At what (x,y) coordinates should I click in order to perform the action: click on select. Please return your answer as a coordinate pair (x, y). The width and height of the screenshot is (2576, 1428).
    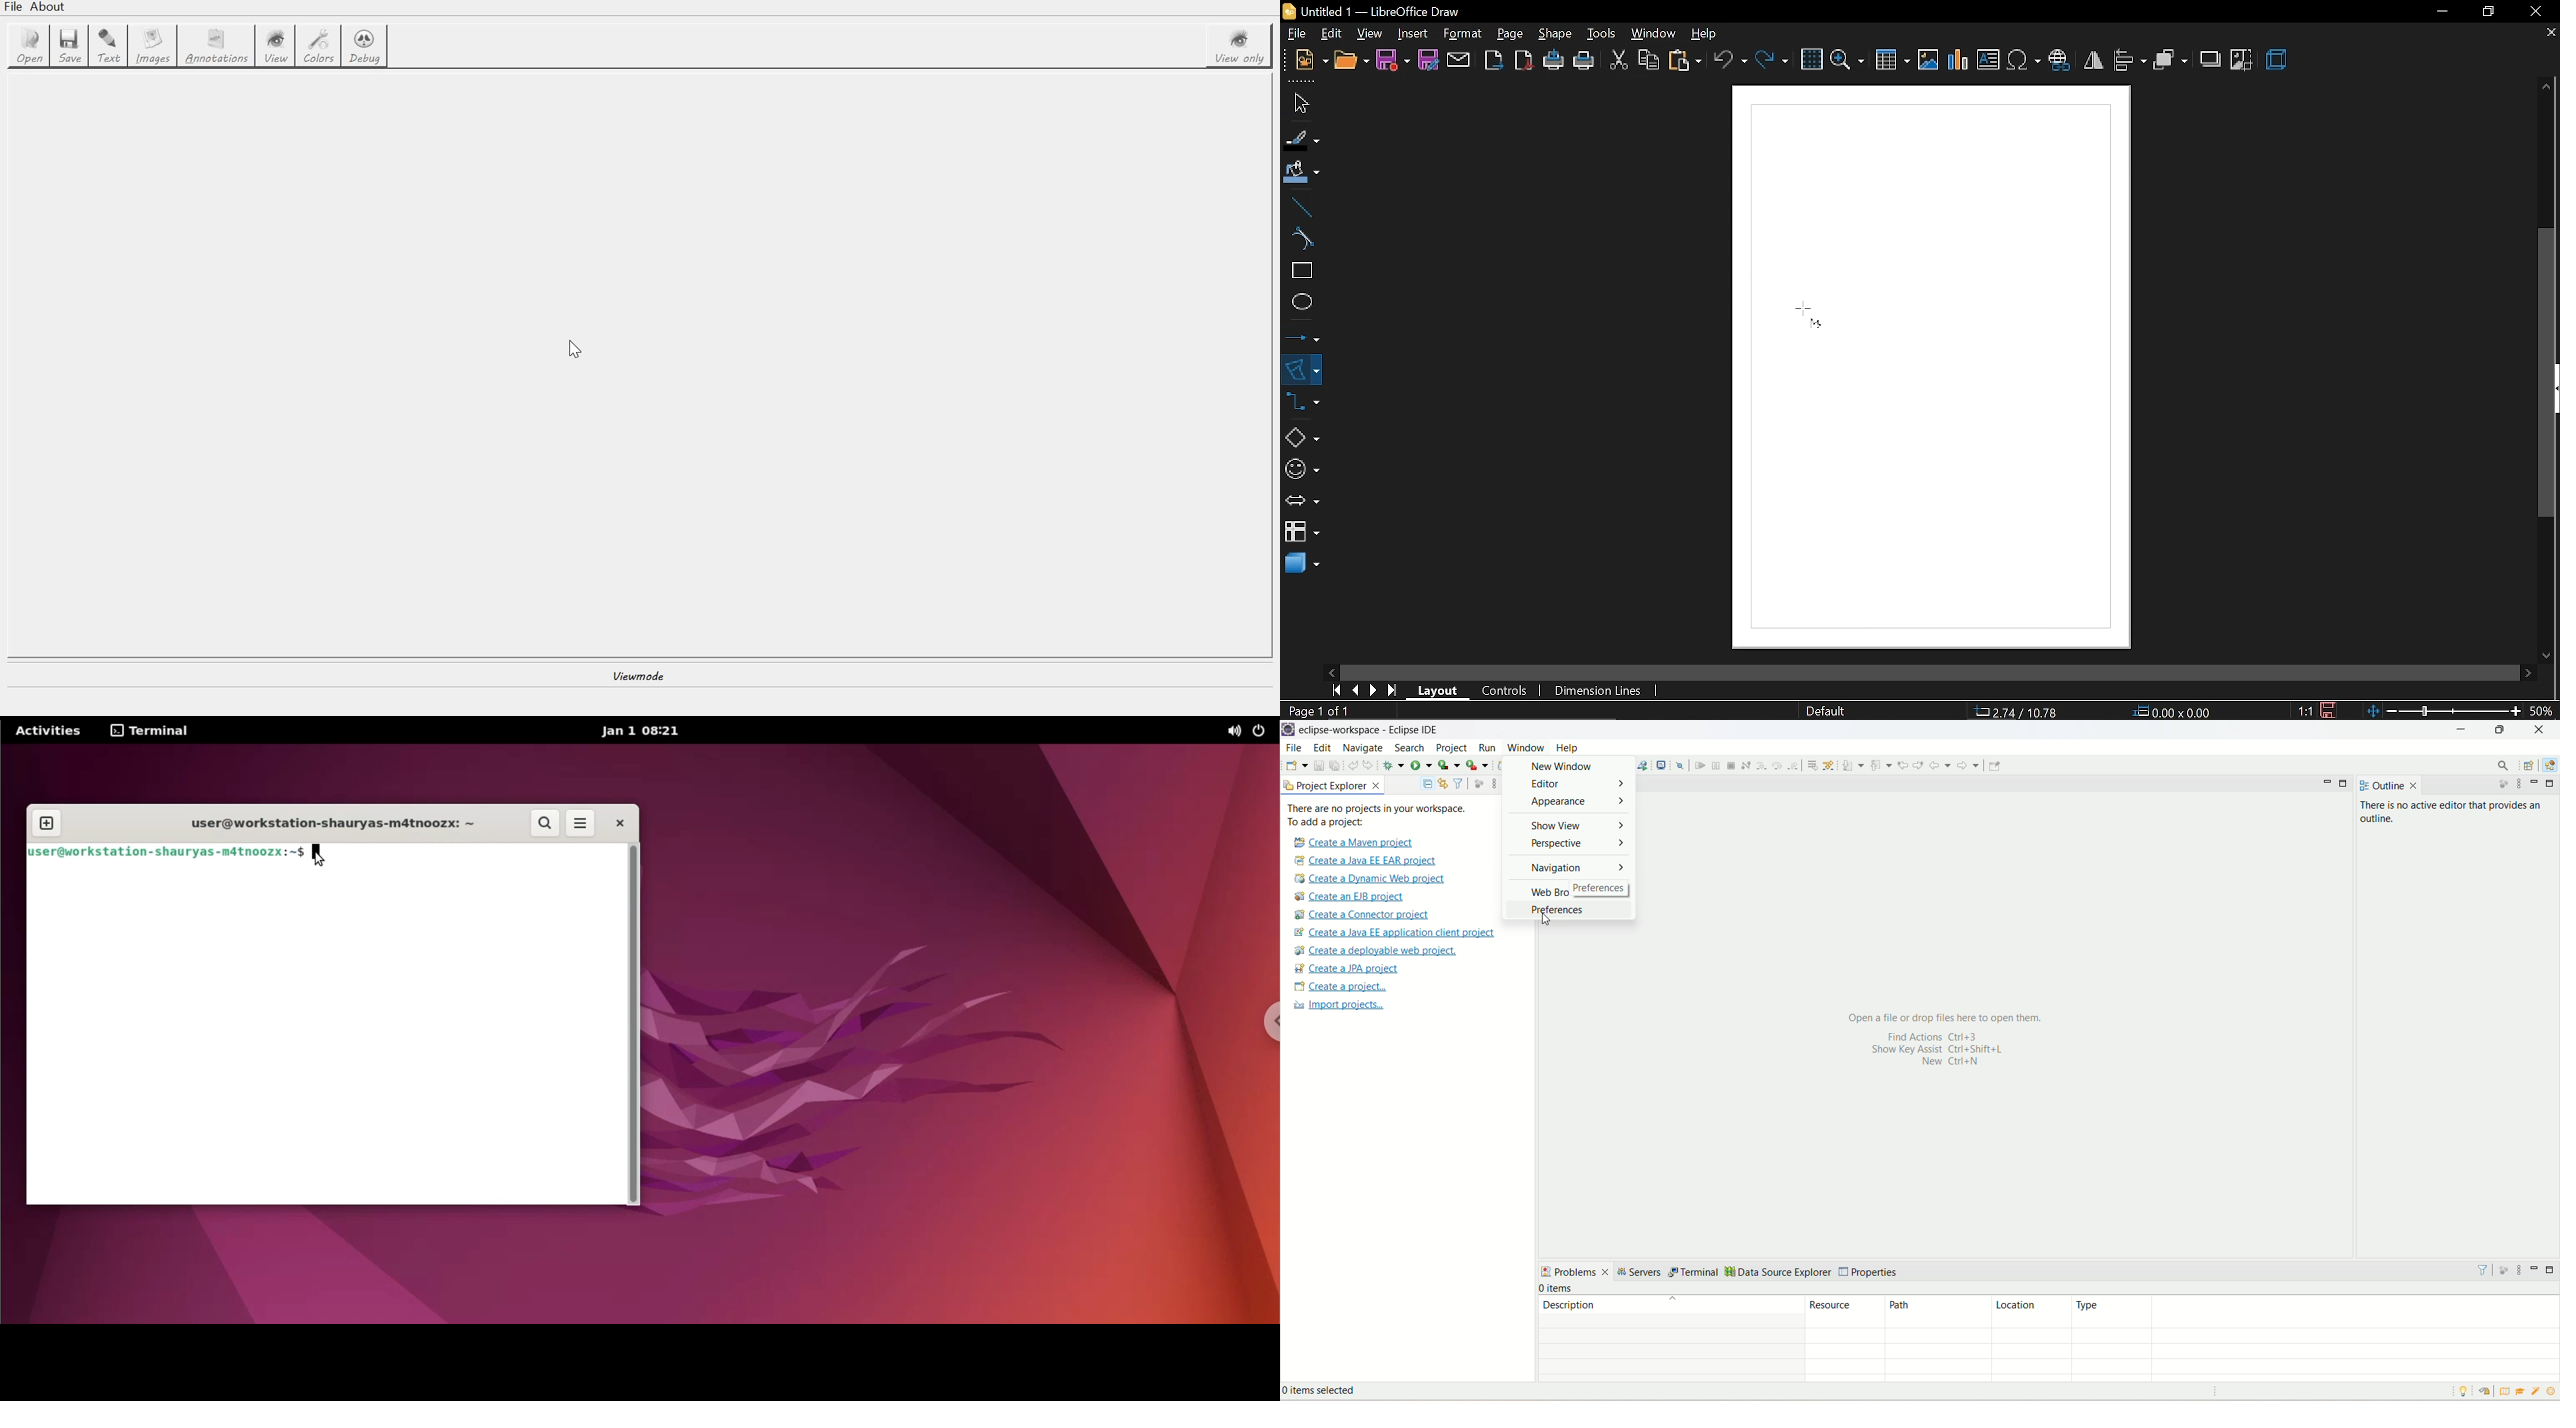
    Looking at the image, I should click on (1298, 103).